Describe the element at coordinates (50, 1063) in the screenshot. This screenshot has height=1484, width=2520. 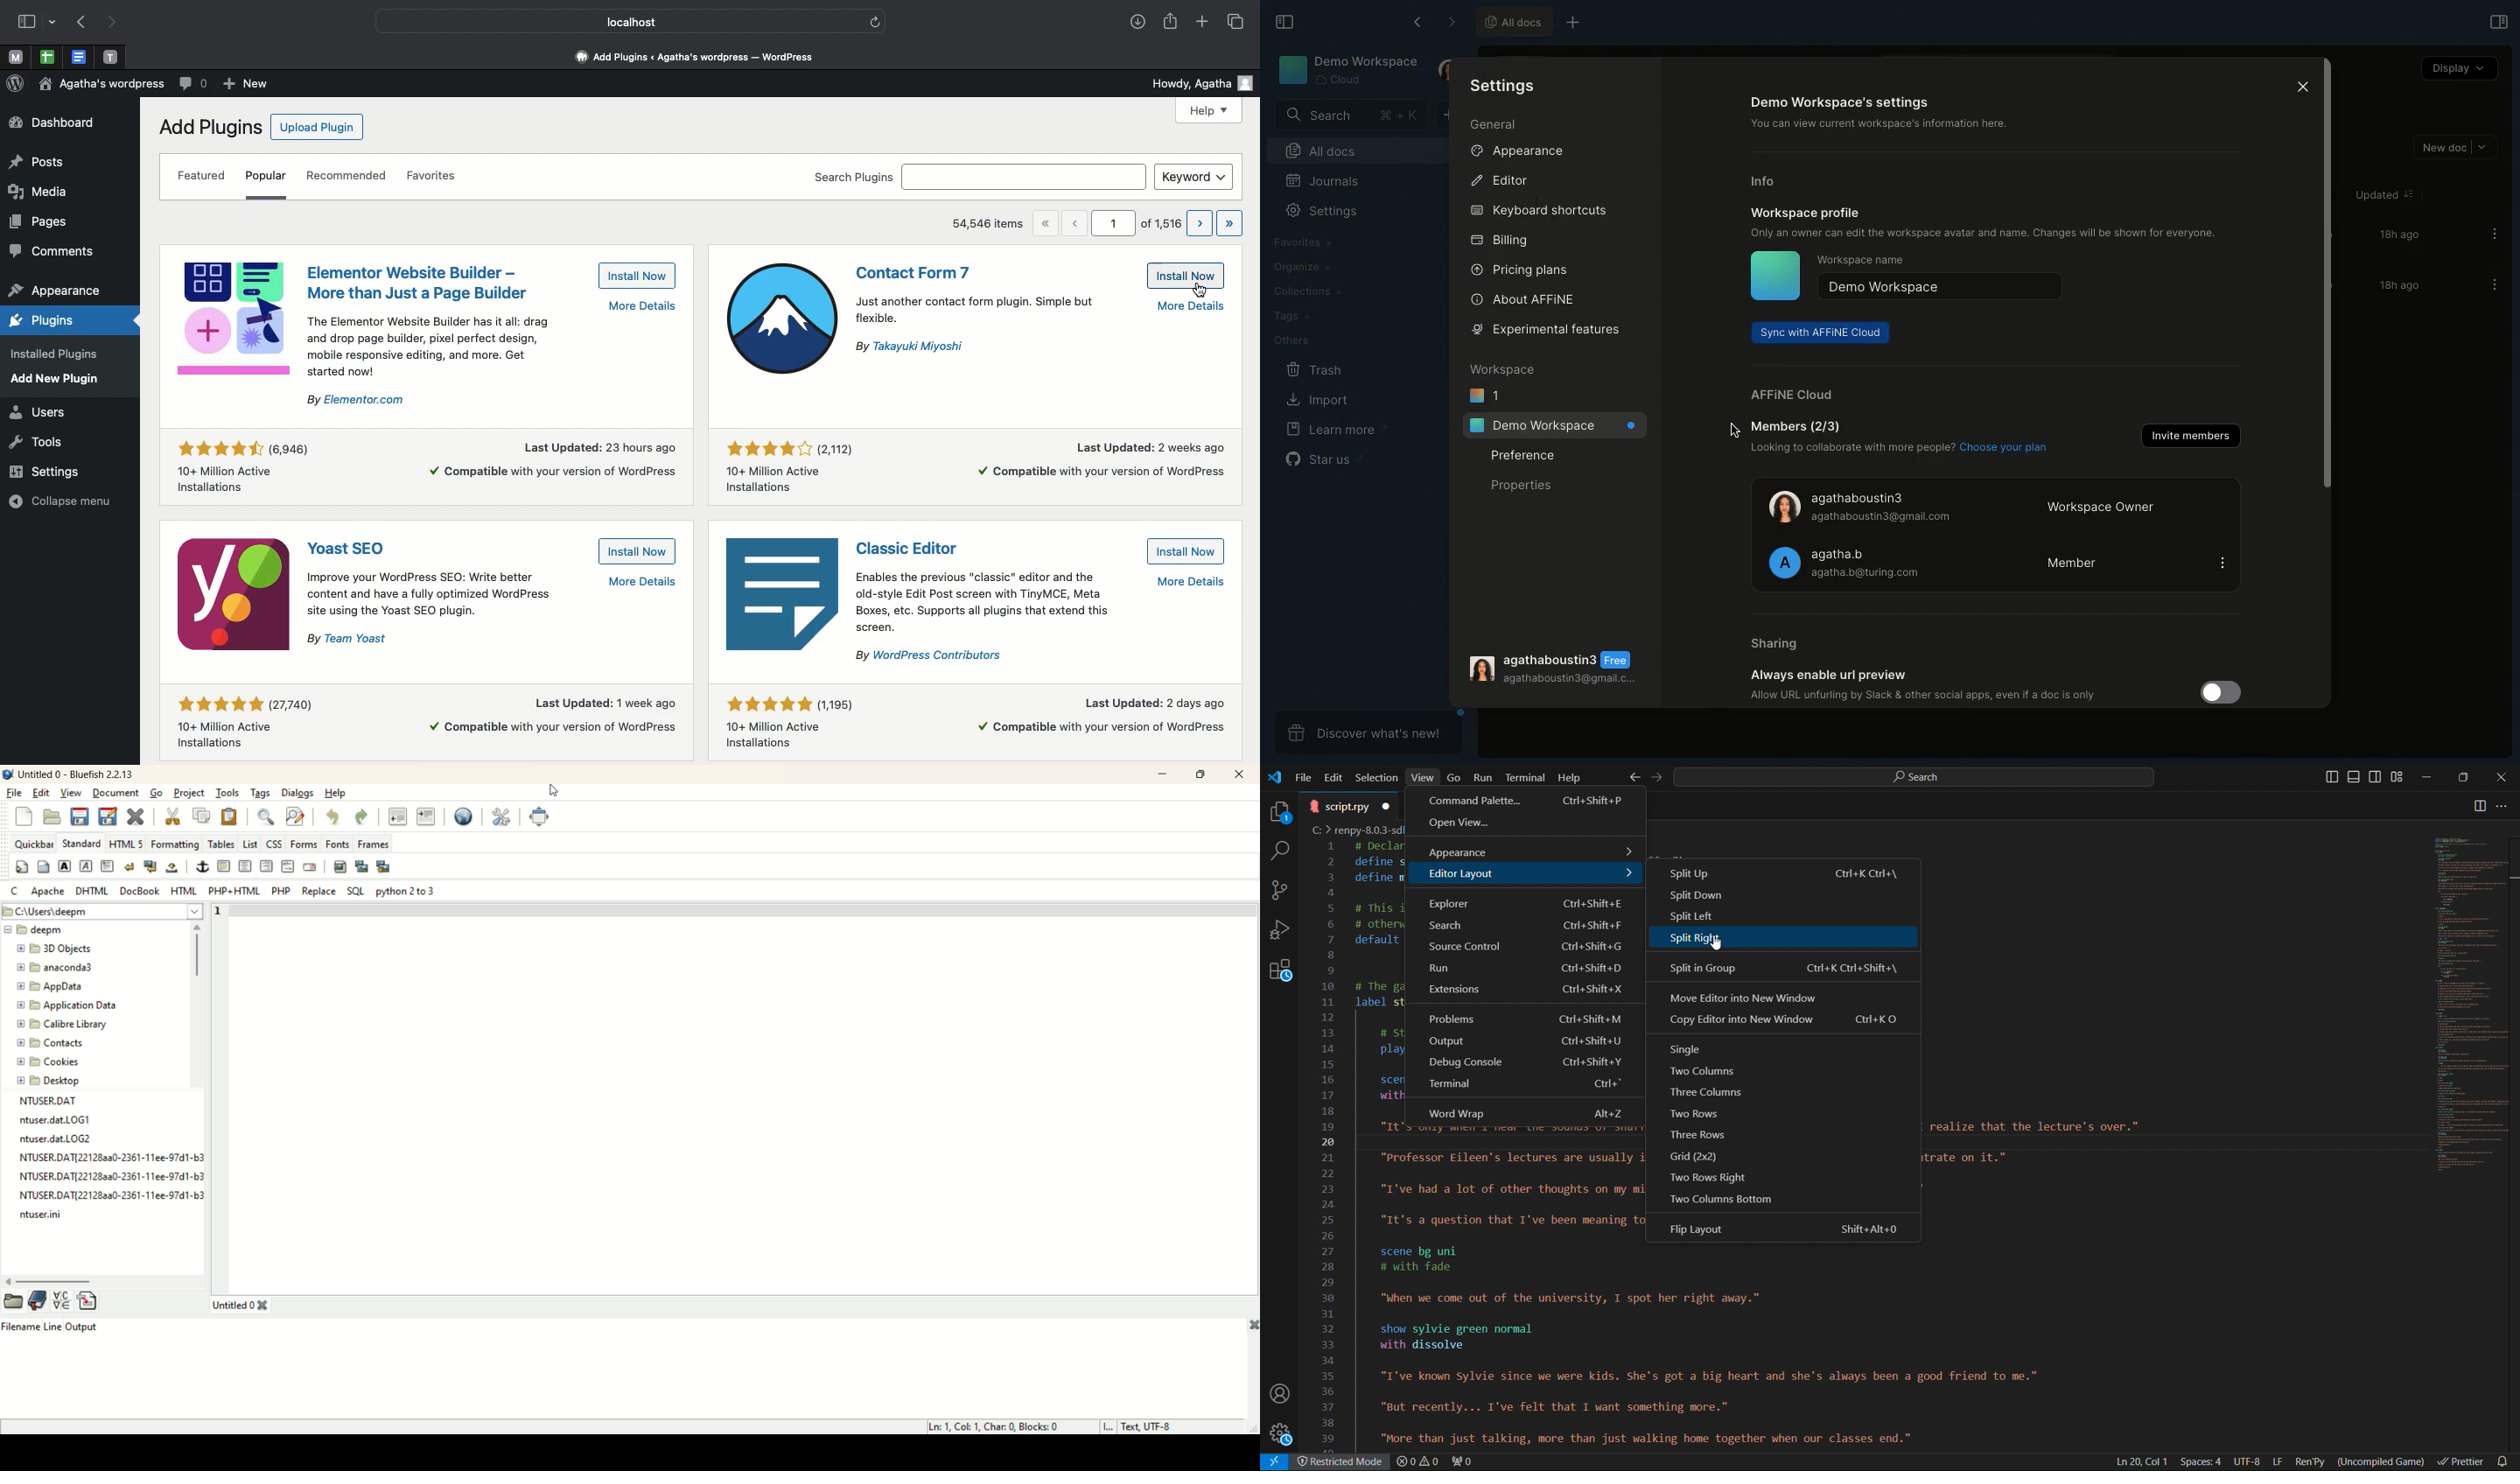
I see `cookies` at that location.